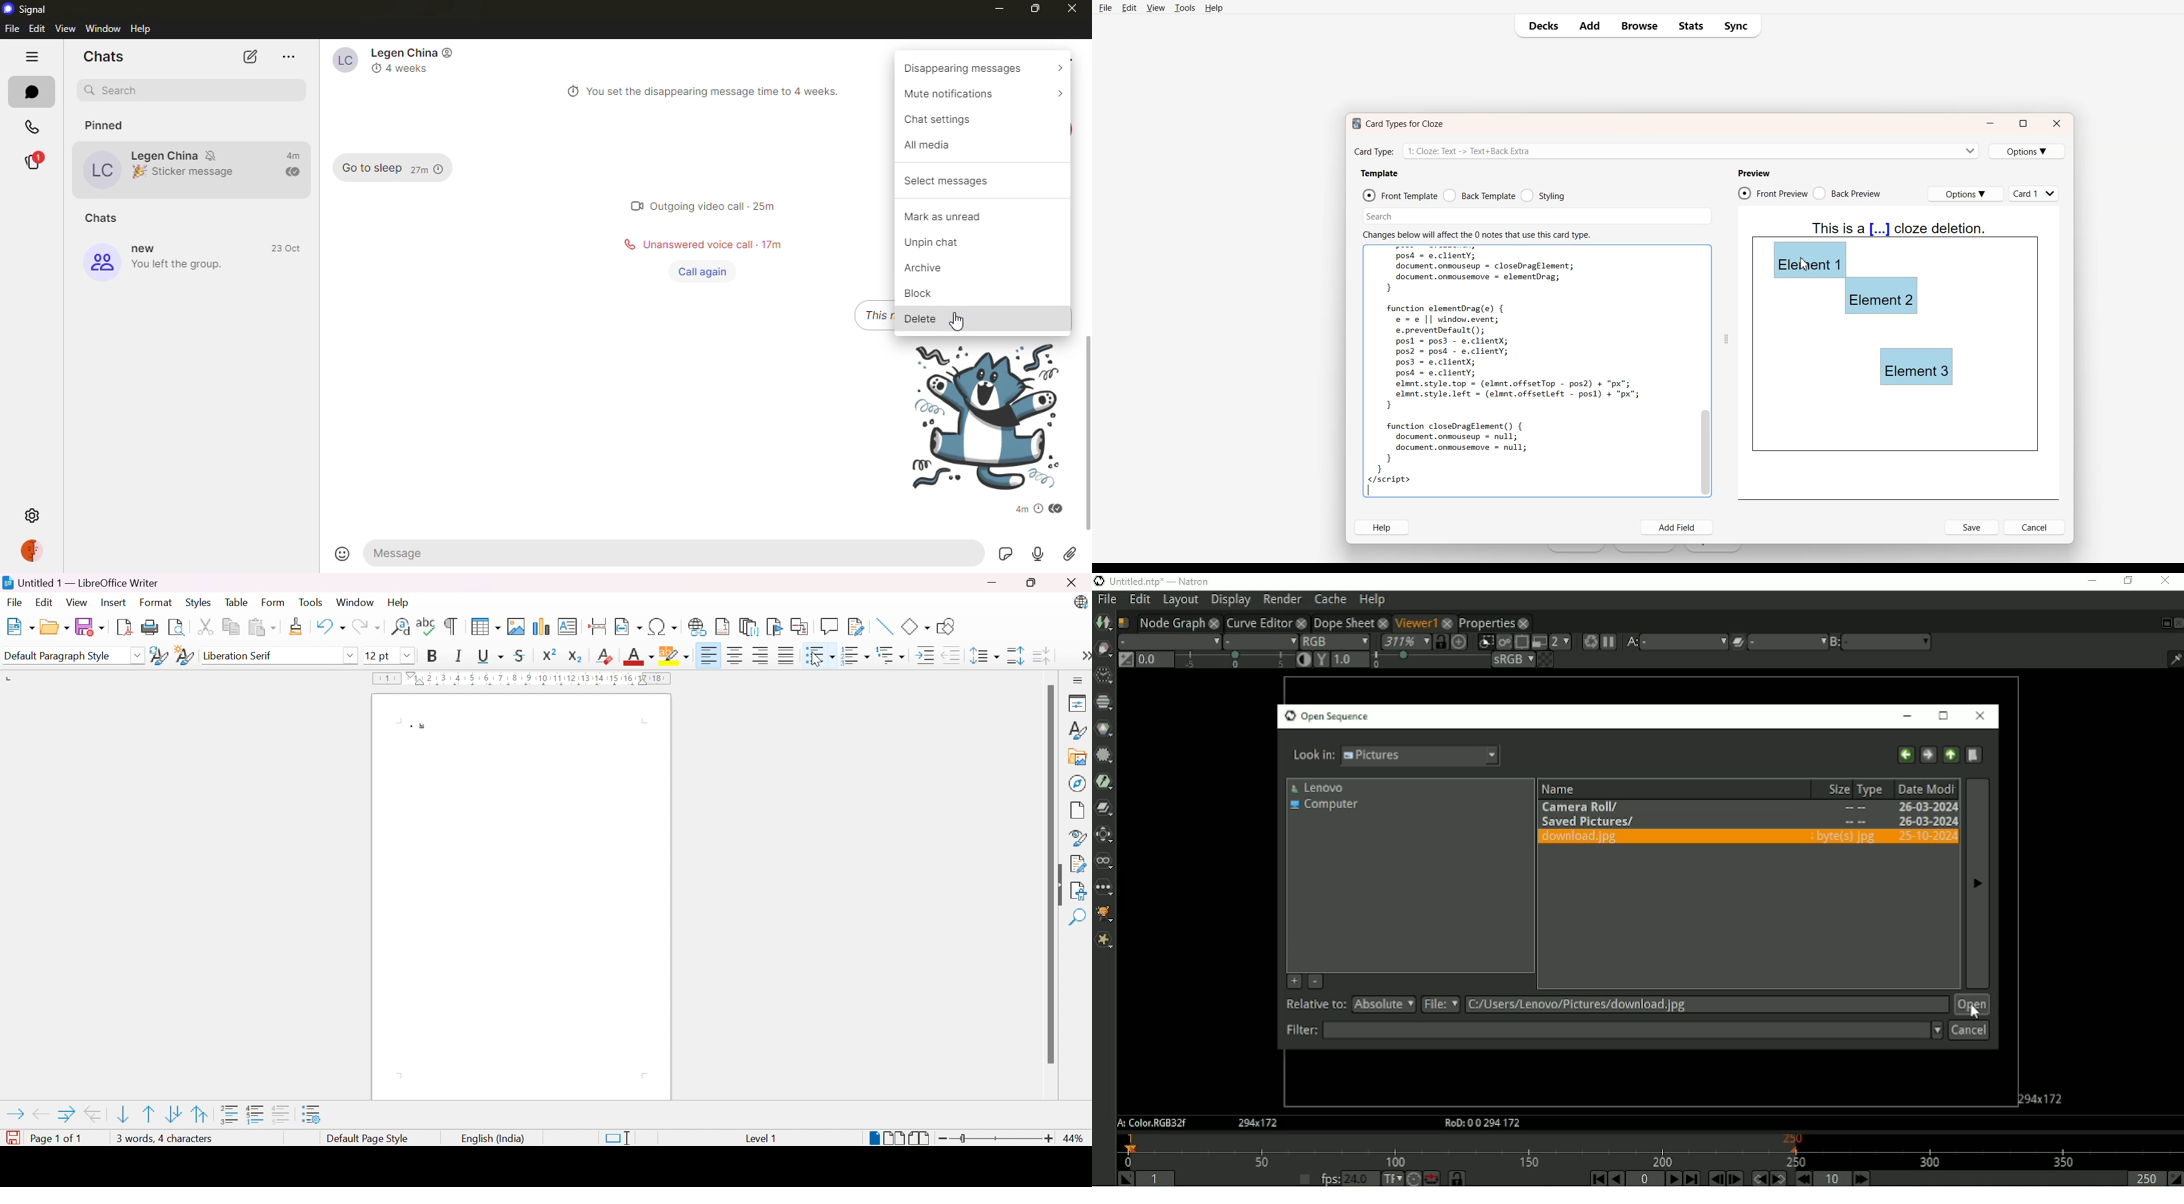 This screenshot has height=1204, width=2184. Describe the element at coordinates (626, 245) in the screenshot. I see `Call logo` at that location.